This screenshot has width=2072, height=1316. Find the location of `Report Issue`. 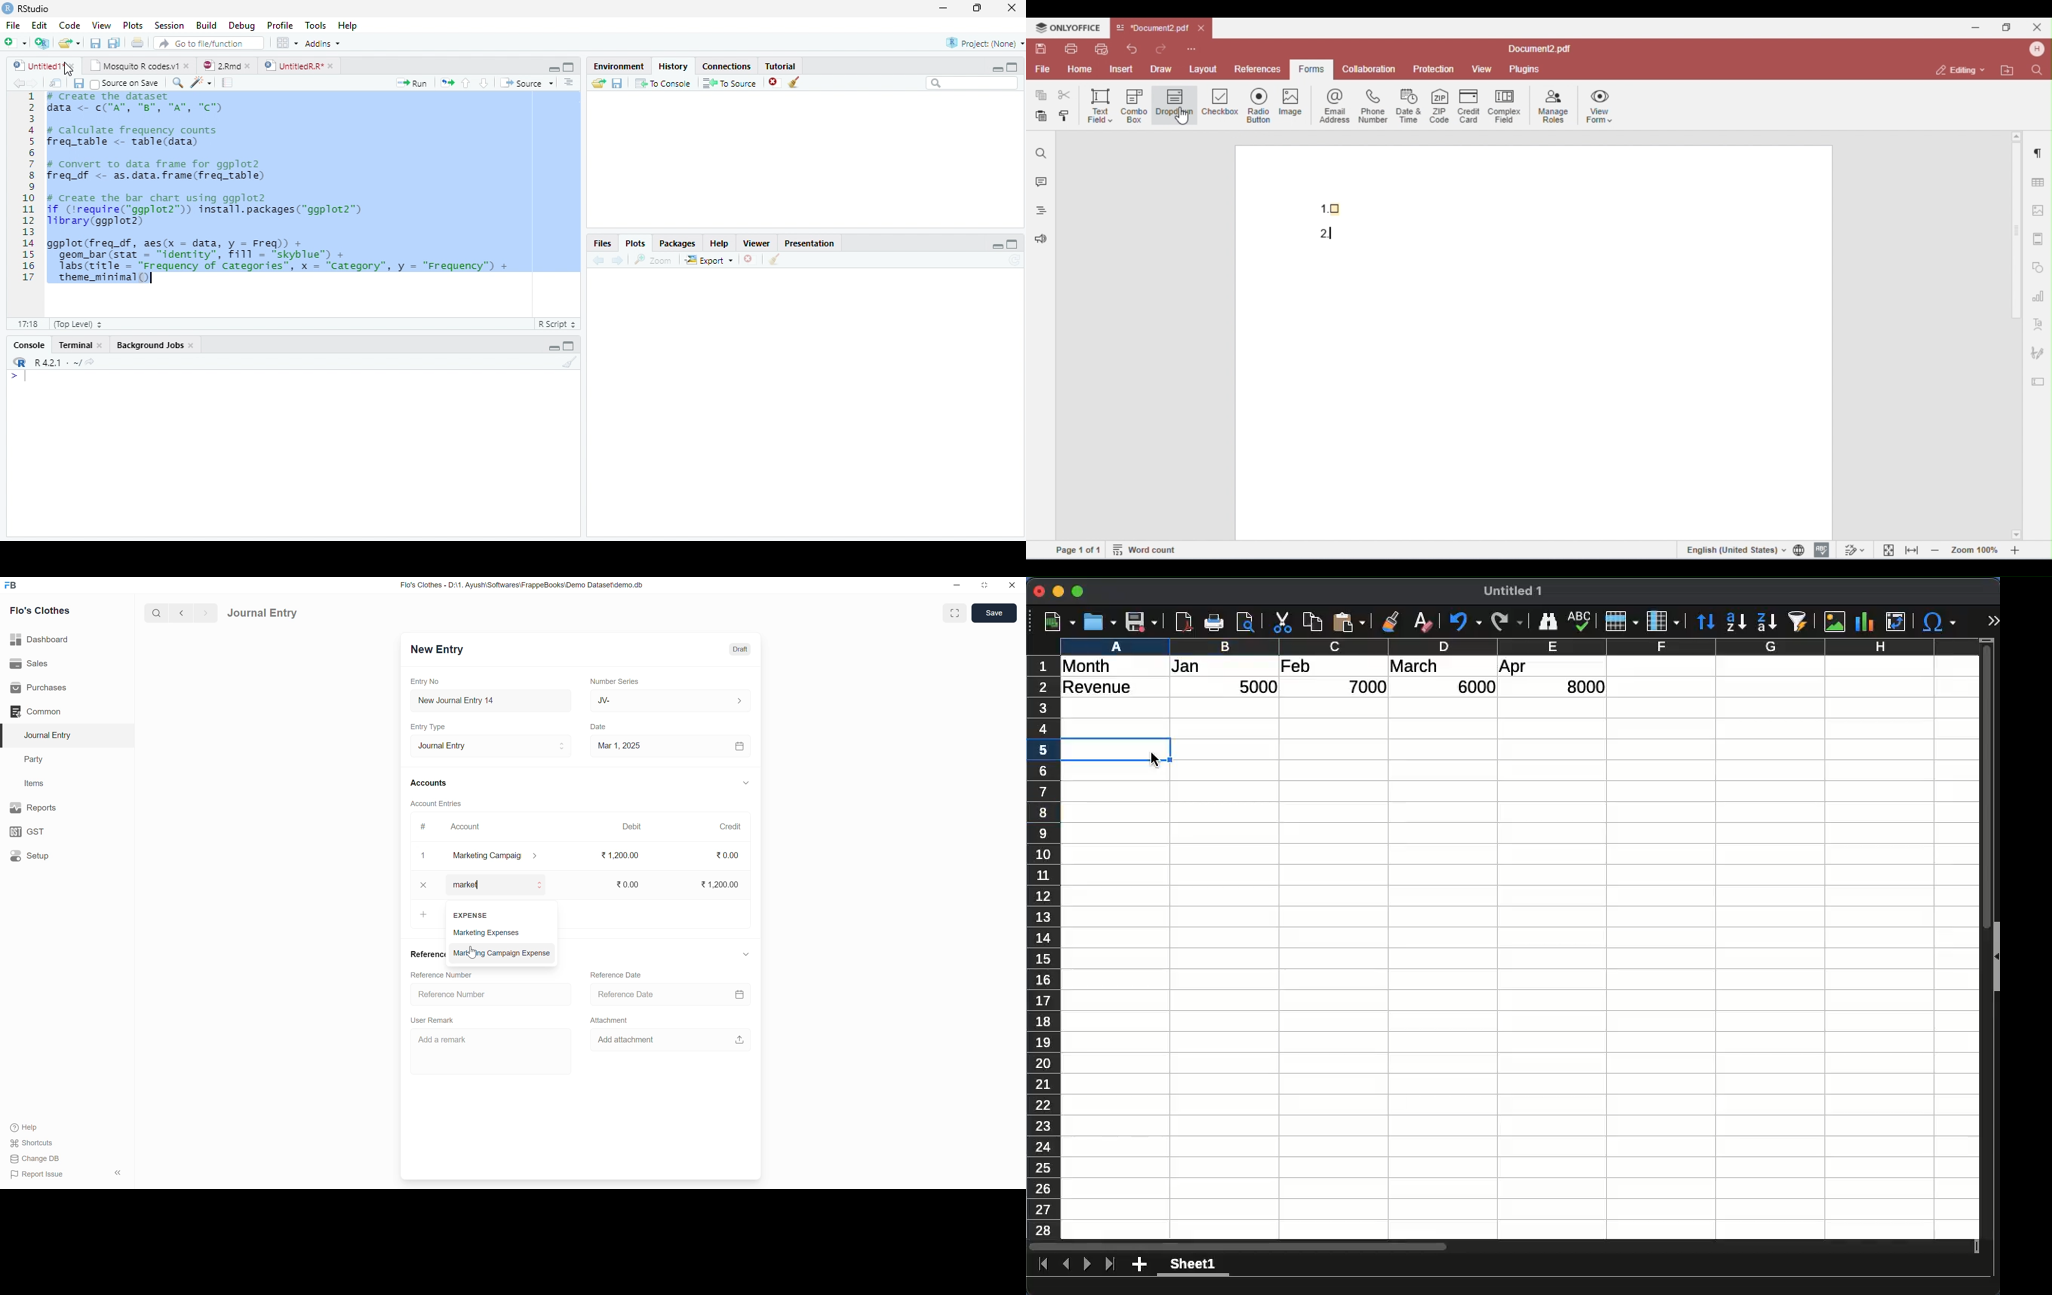

Report Issue is located at coordinates (40, 1175).